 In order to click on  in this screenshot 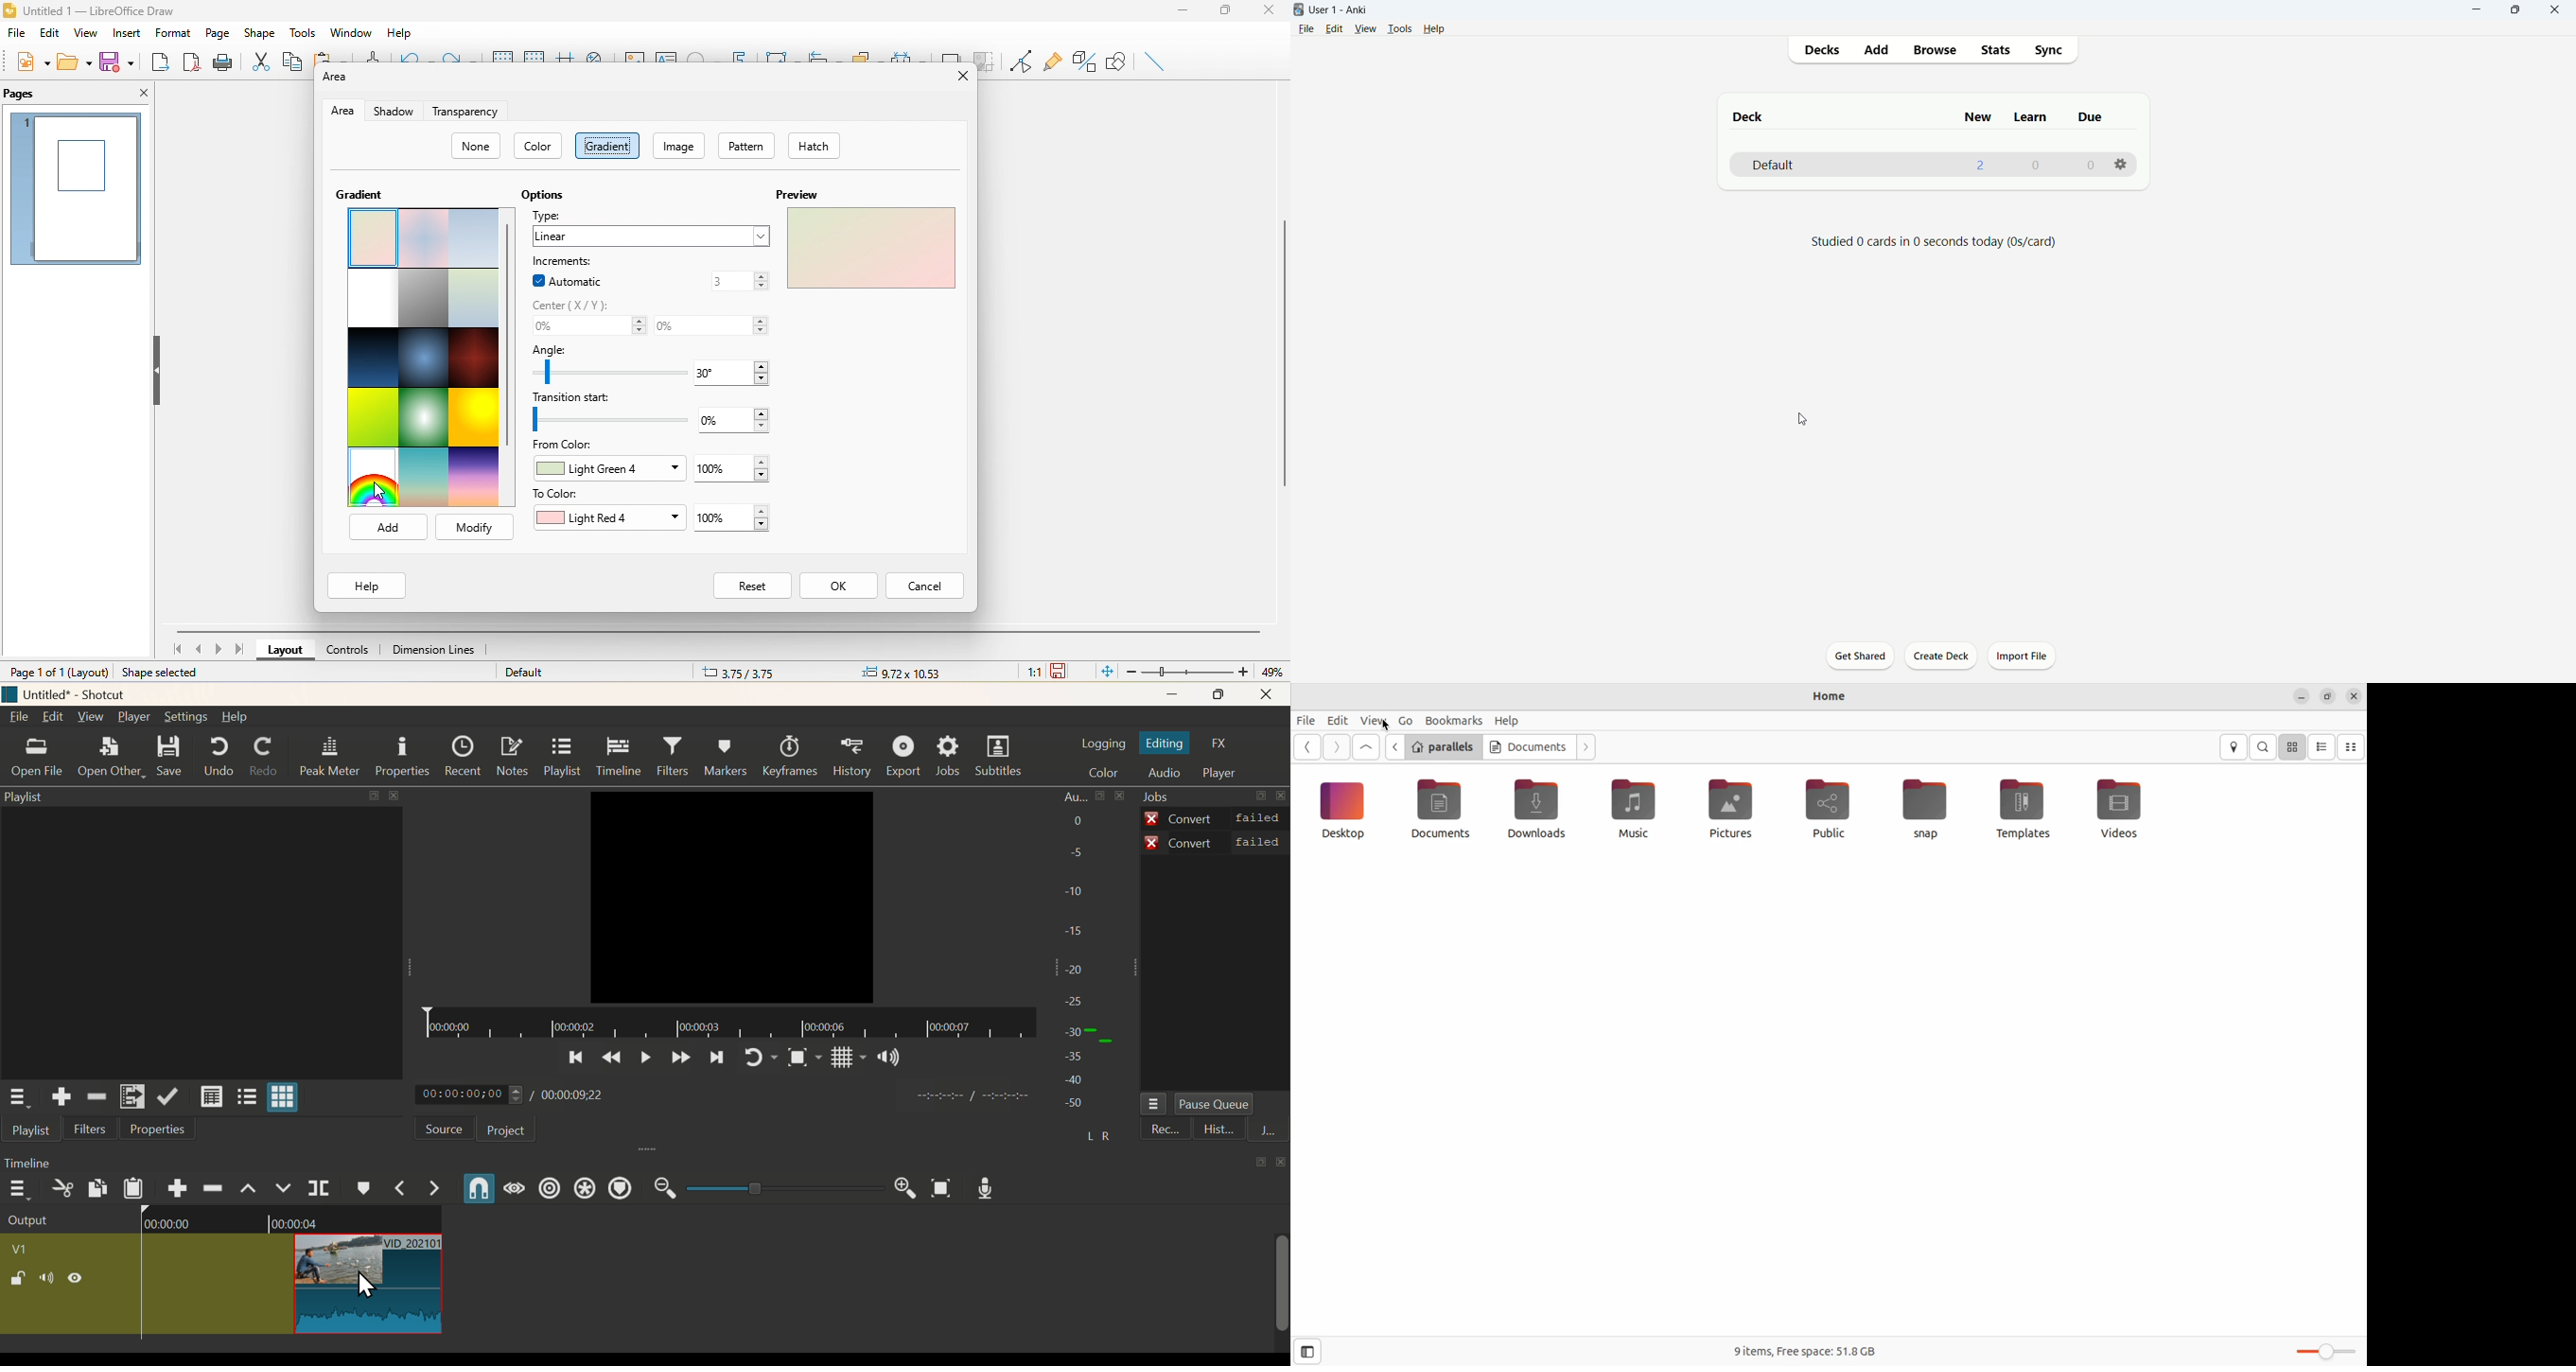, I will do `click(93, 1096)`.